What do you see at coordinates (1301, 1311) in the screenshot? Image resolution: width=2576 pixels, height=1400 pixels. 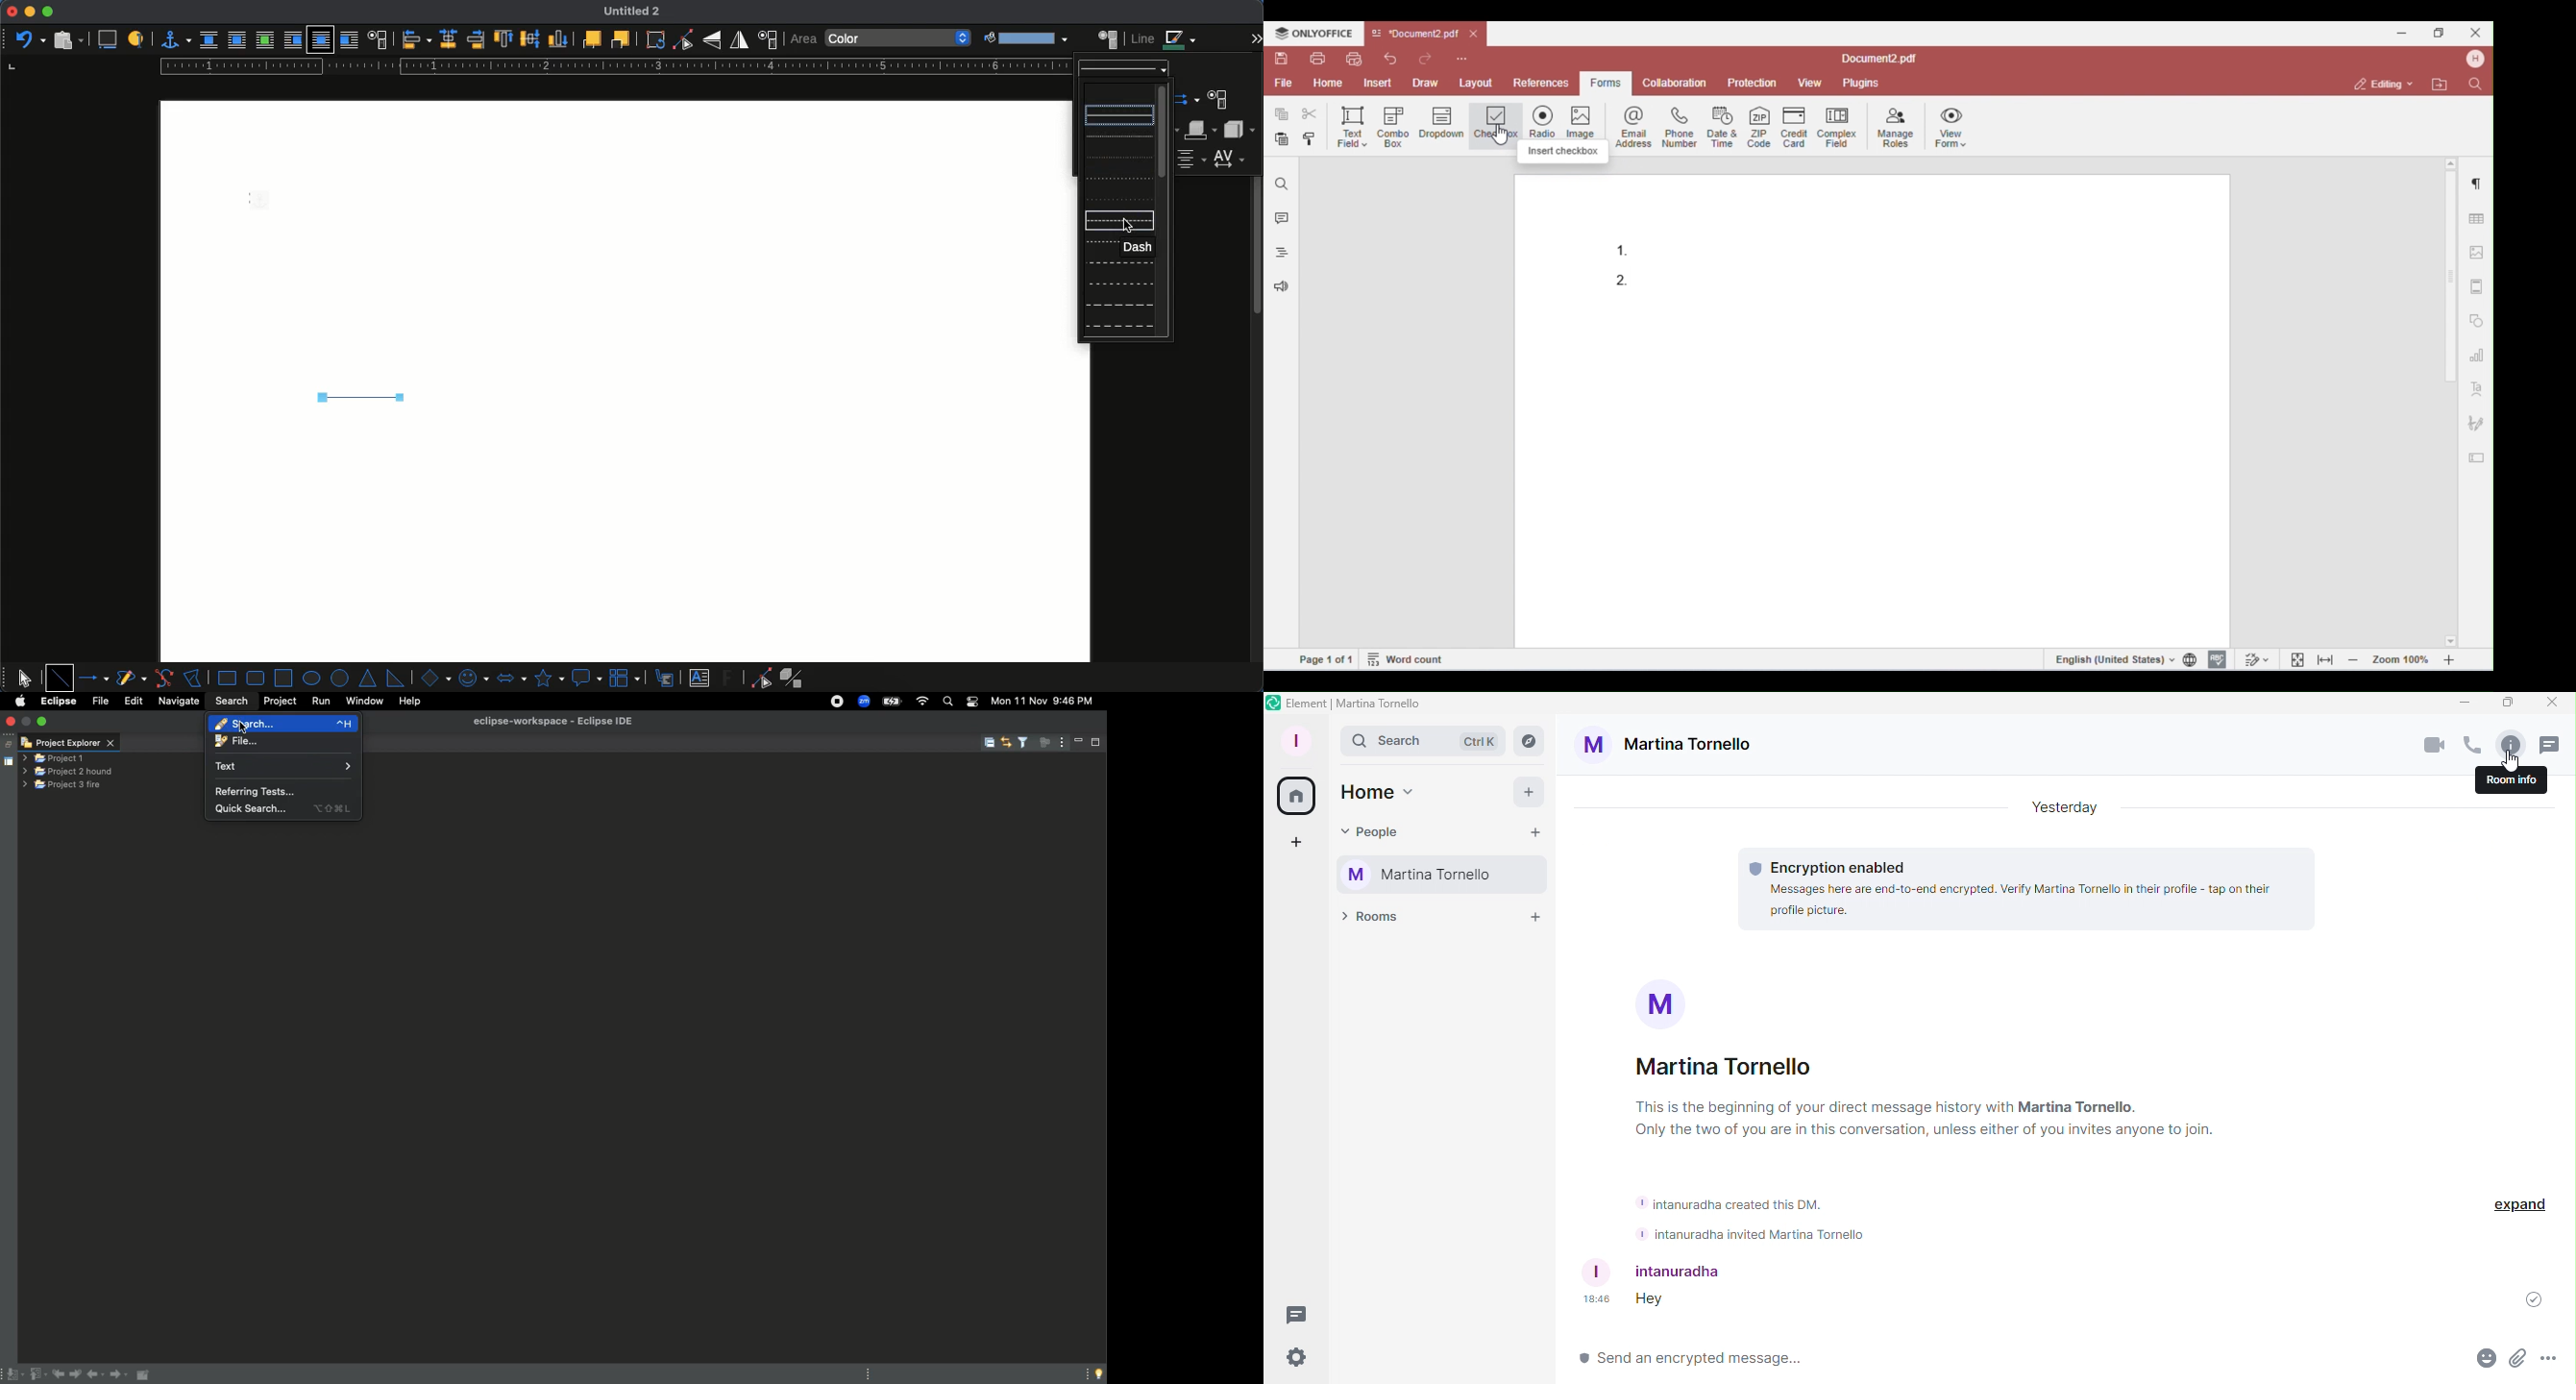 I see `Threads` at bounding box center [1301, 1311].